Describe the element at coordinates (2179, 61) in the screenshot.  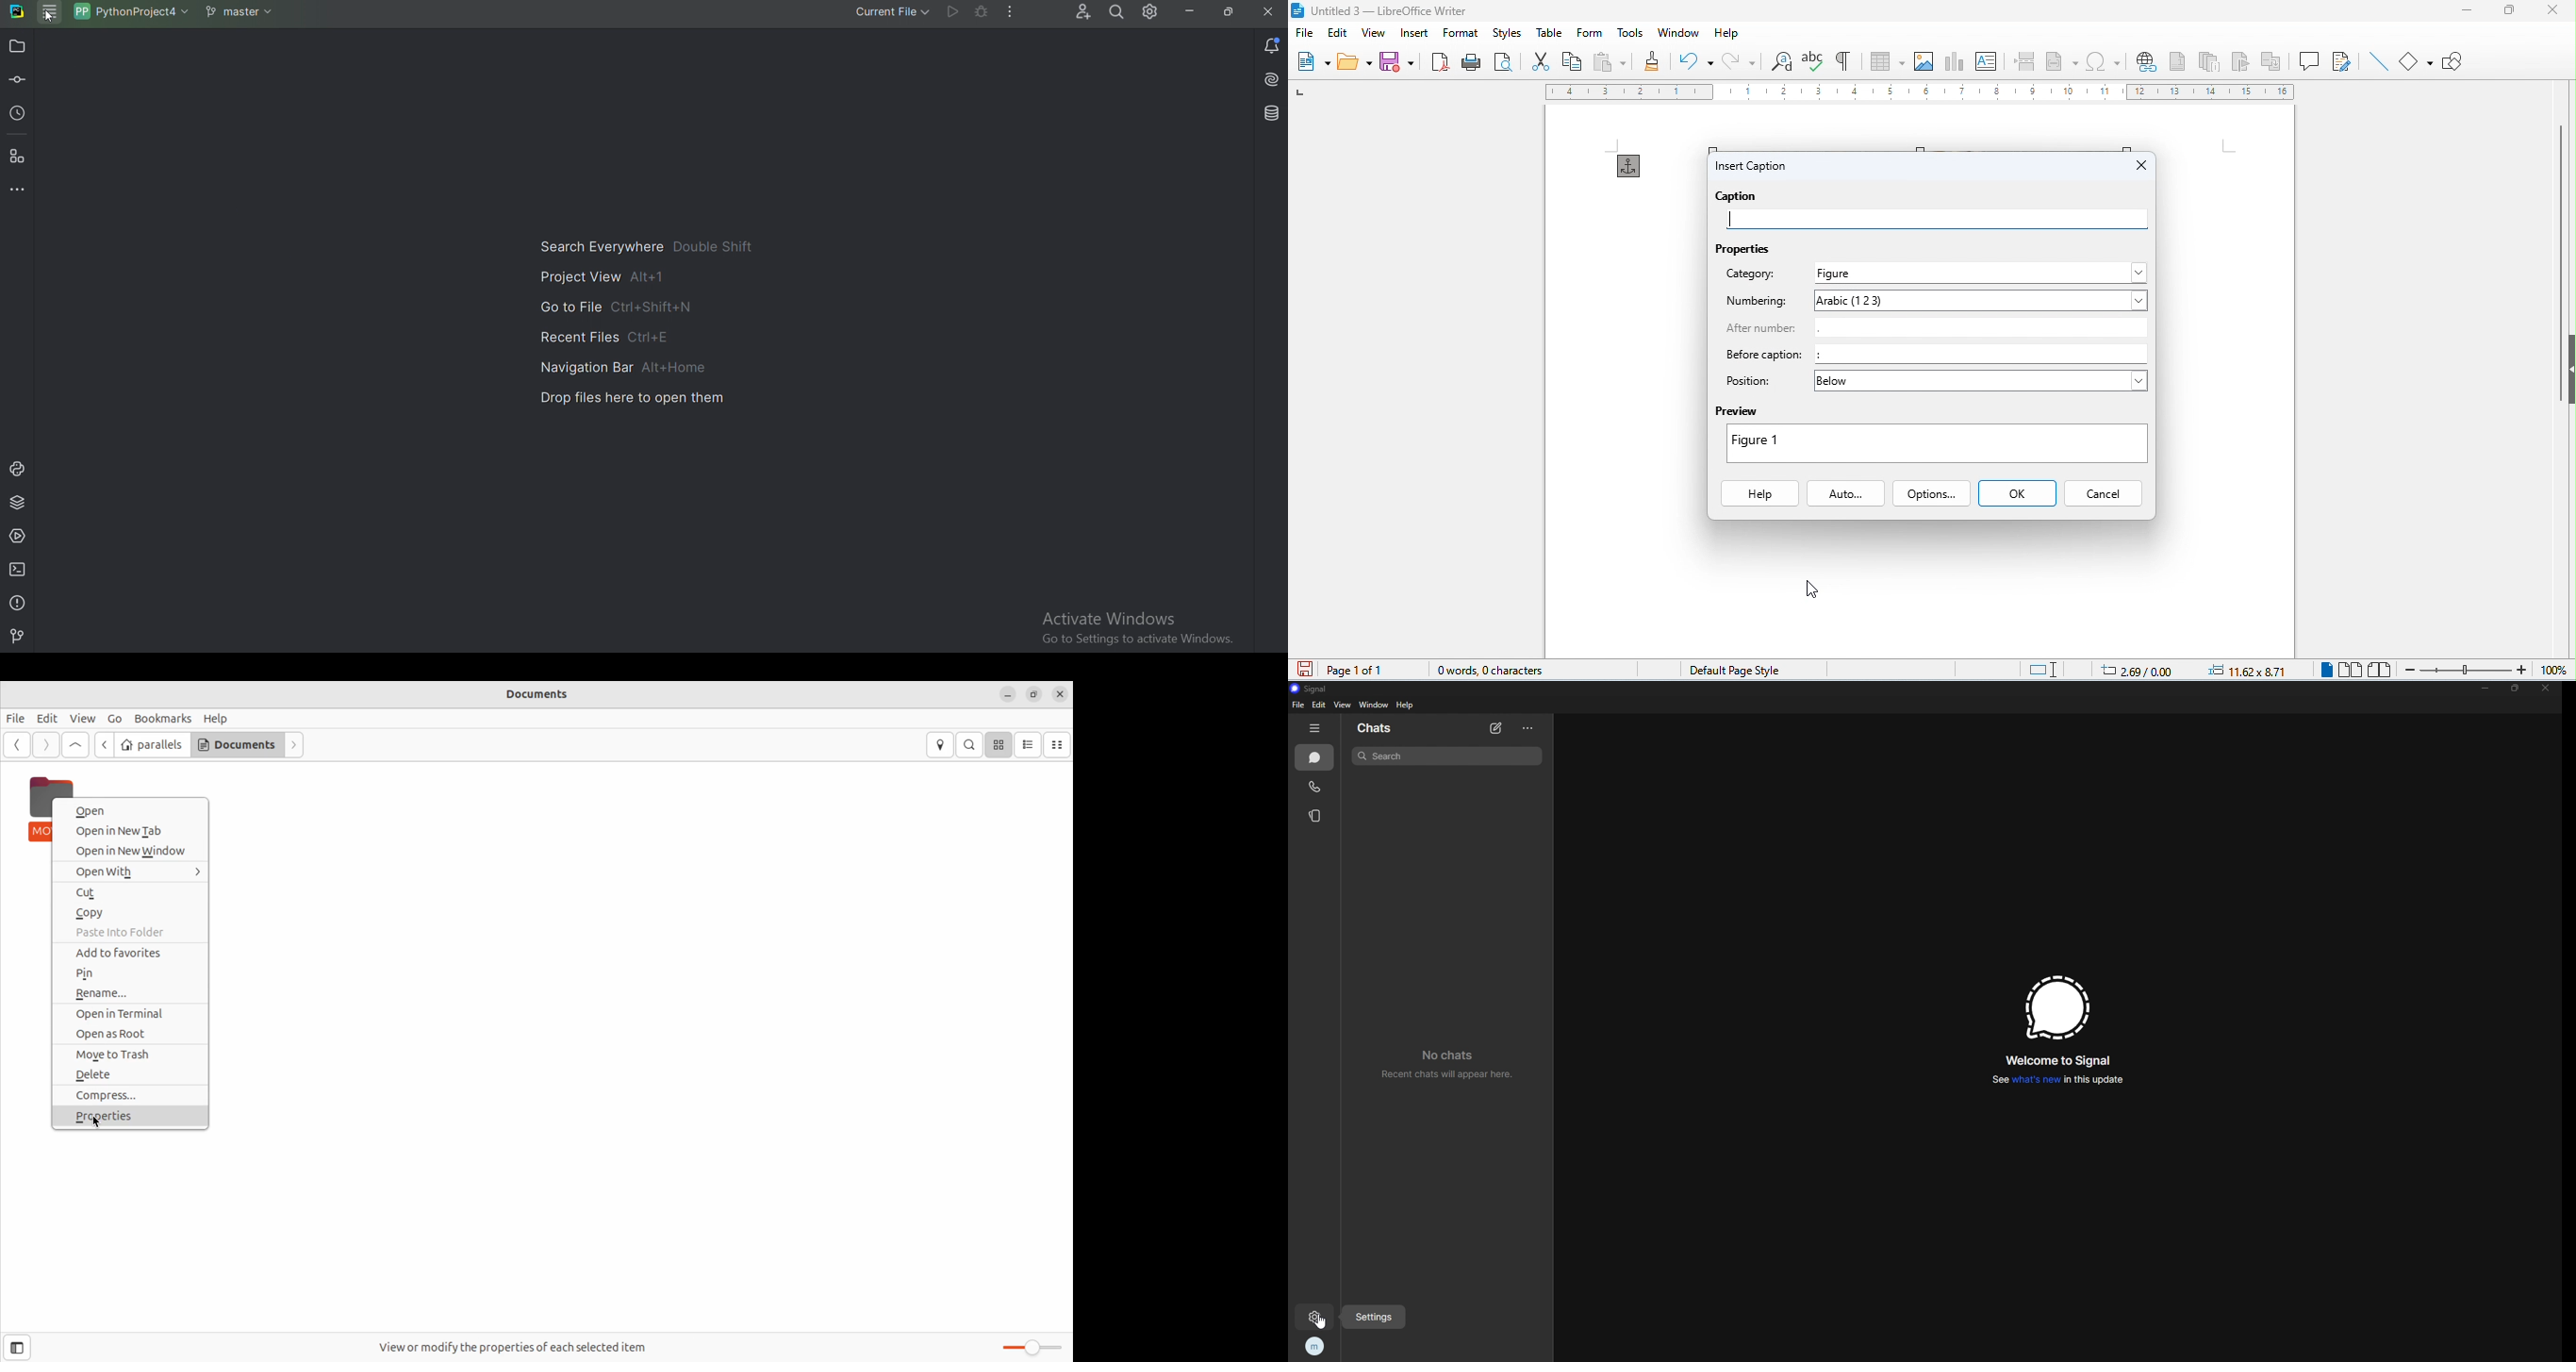
I see `insert footnote` at that location.